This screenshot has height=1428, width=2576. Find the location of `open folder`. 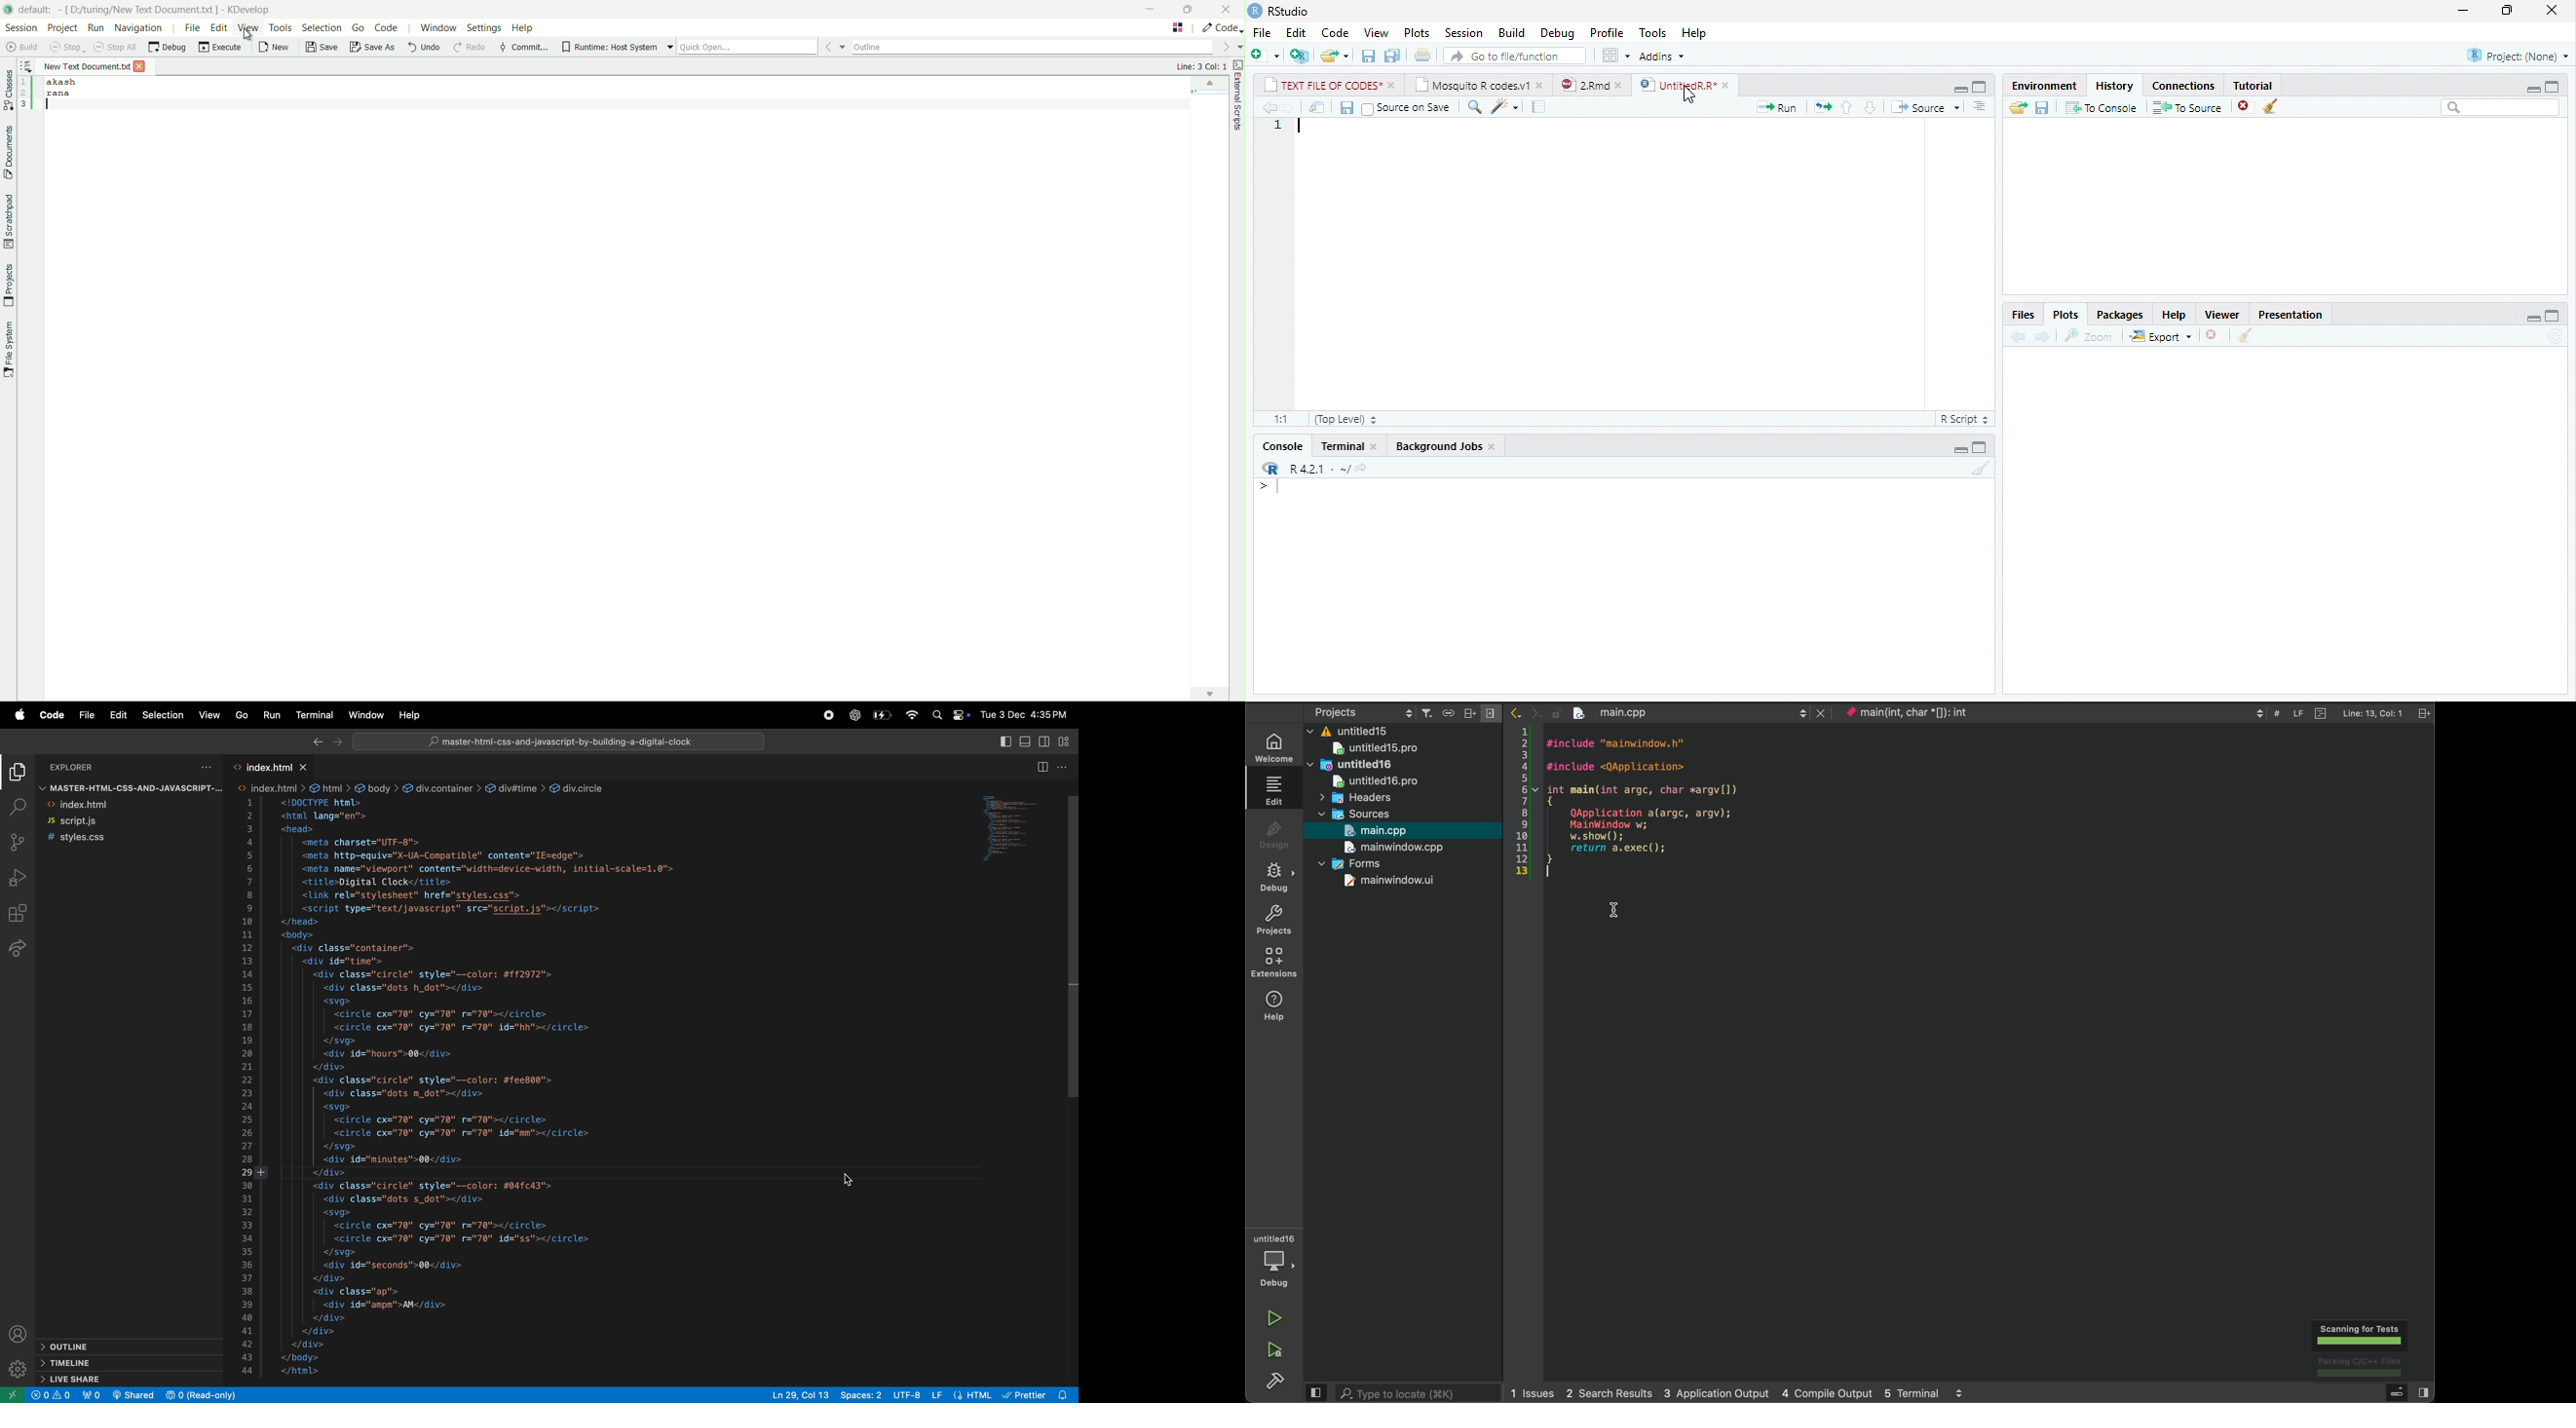

open folder is located at coordinates (2019, 107).